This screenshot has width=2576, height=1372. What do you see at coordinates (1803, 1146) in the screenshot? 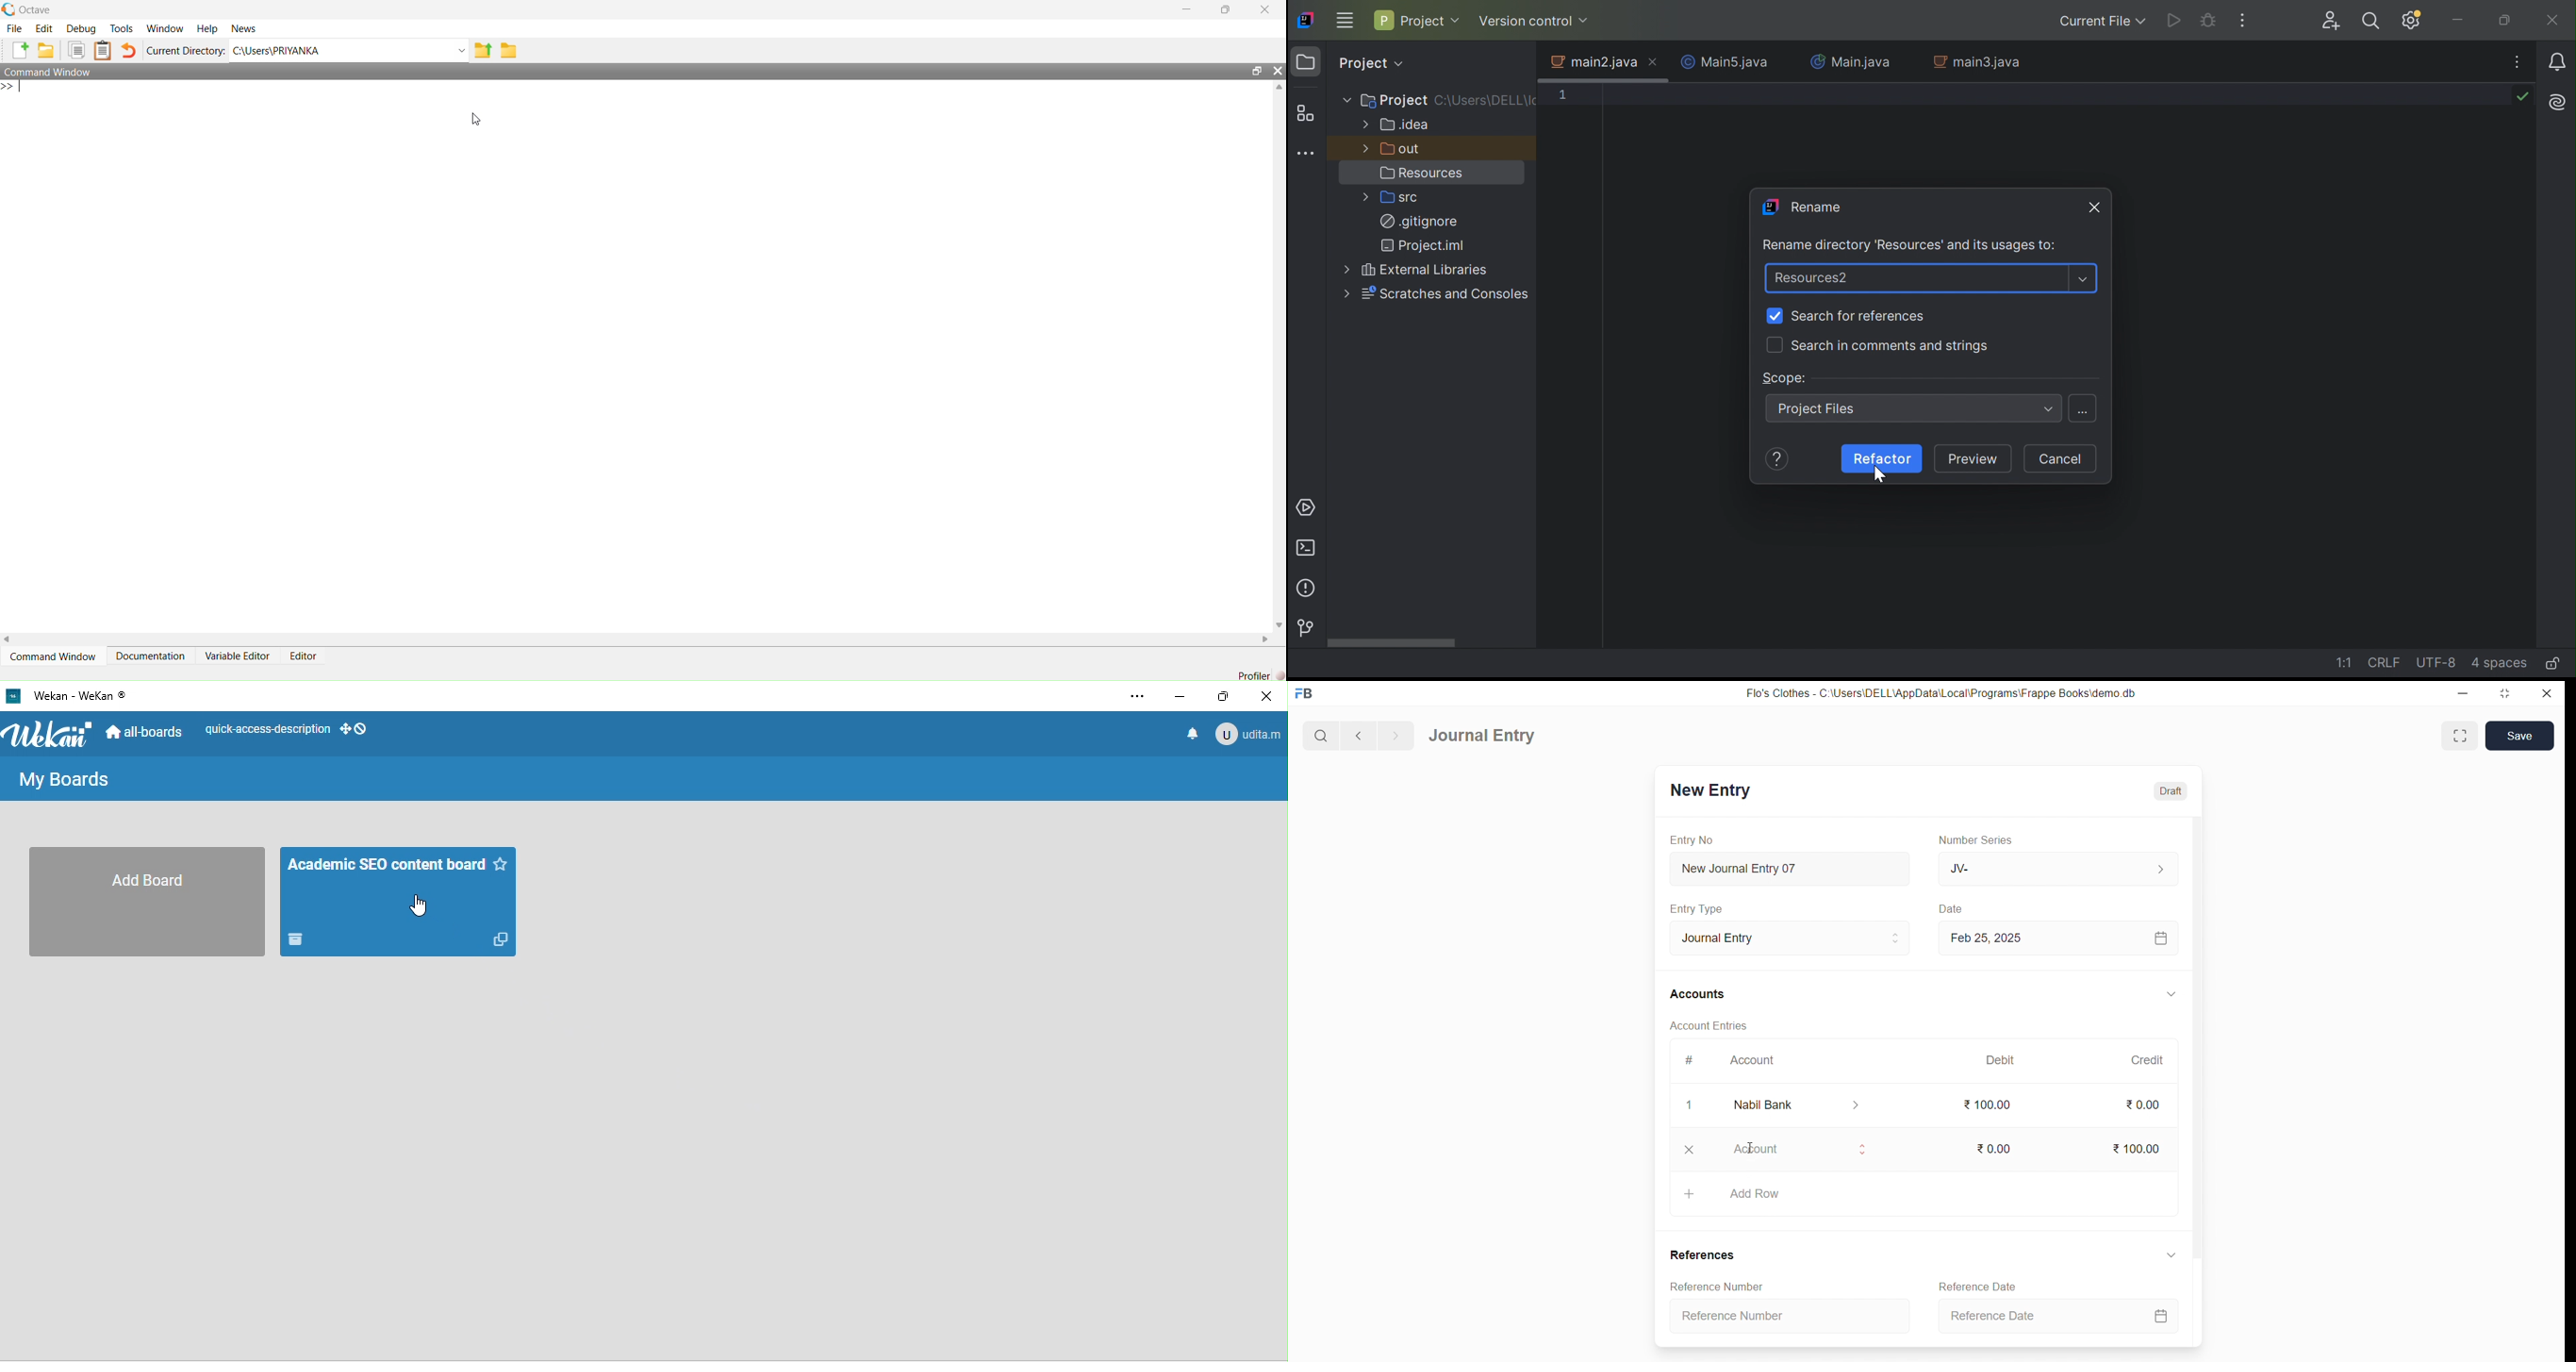
I see `Account` at bounding box center [1803, 1146].